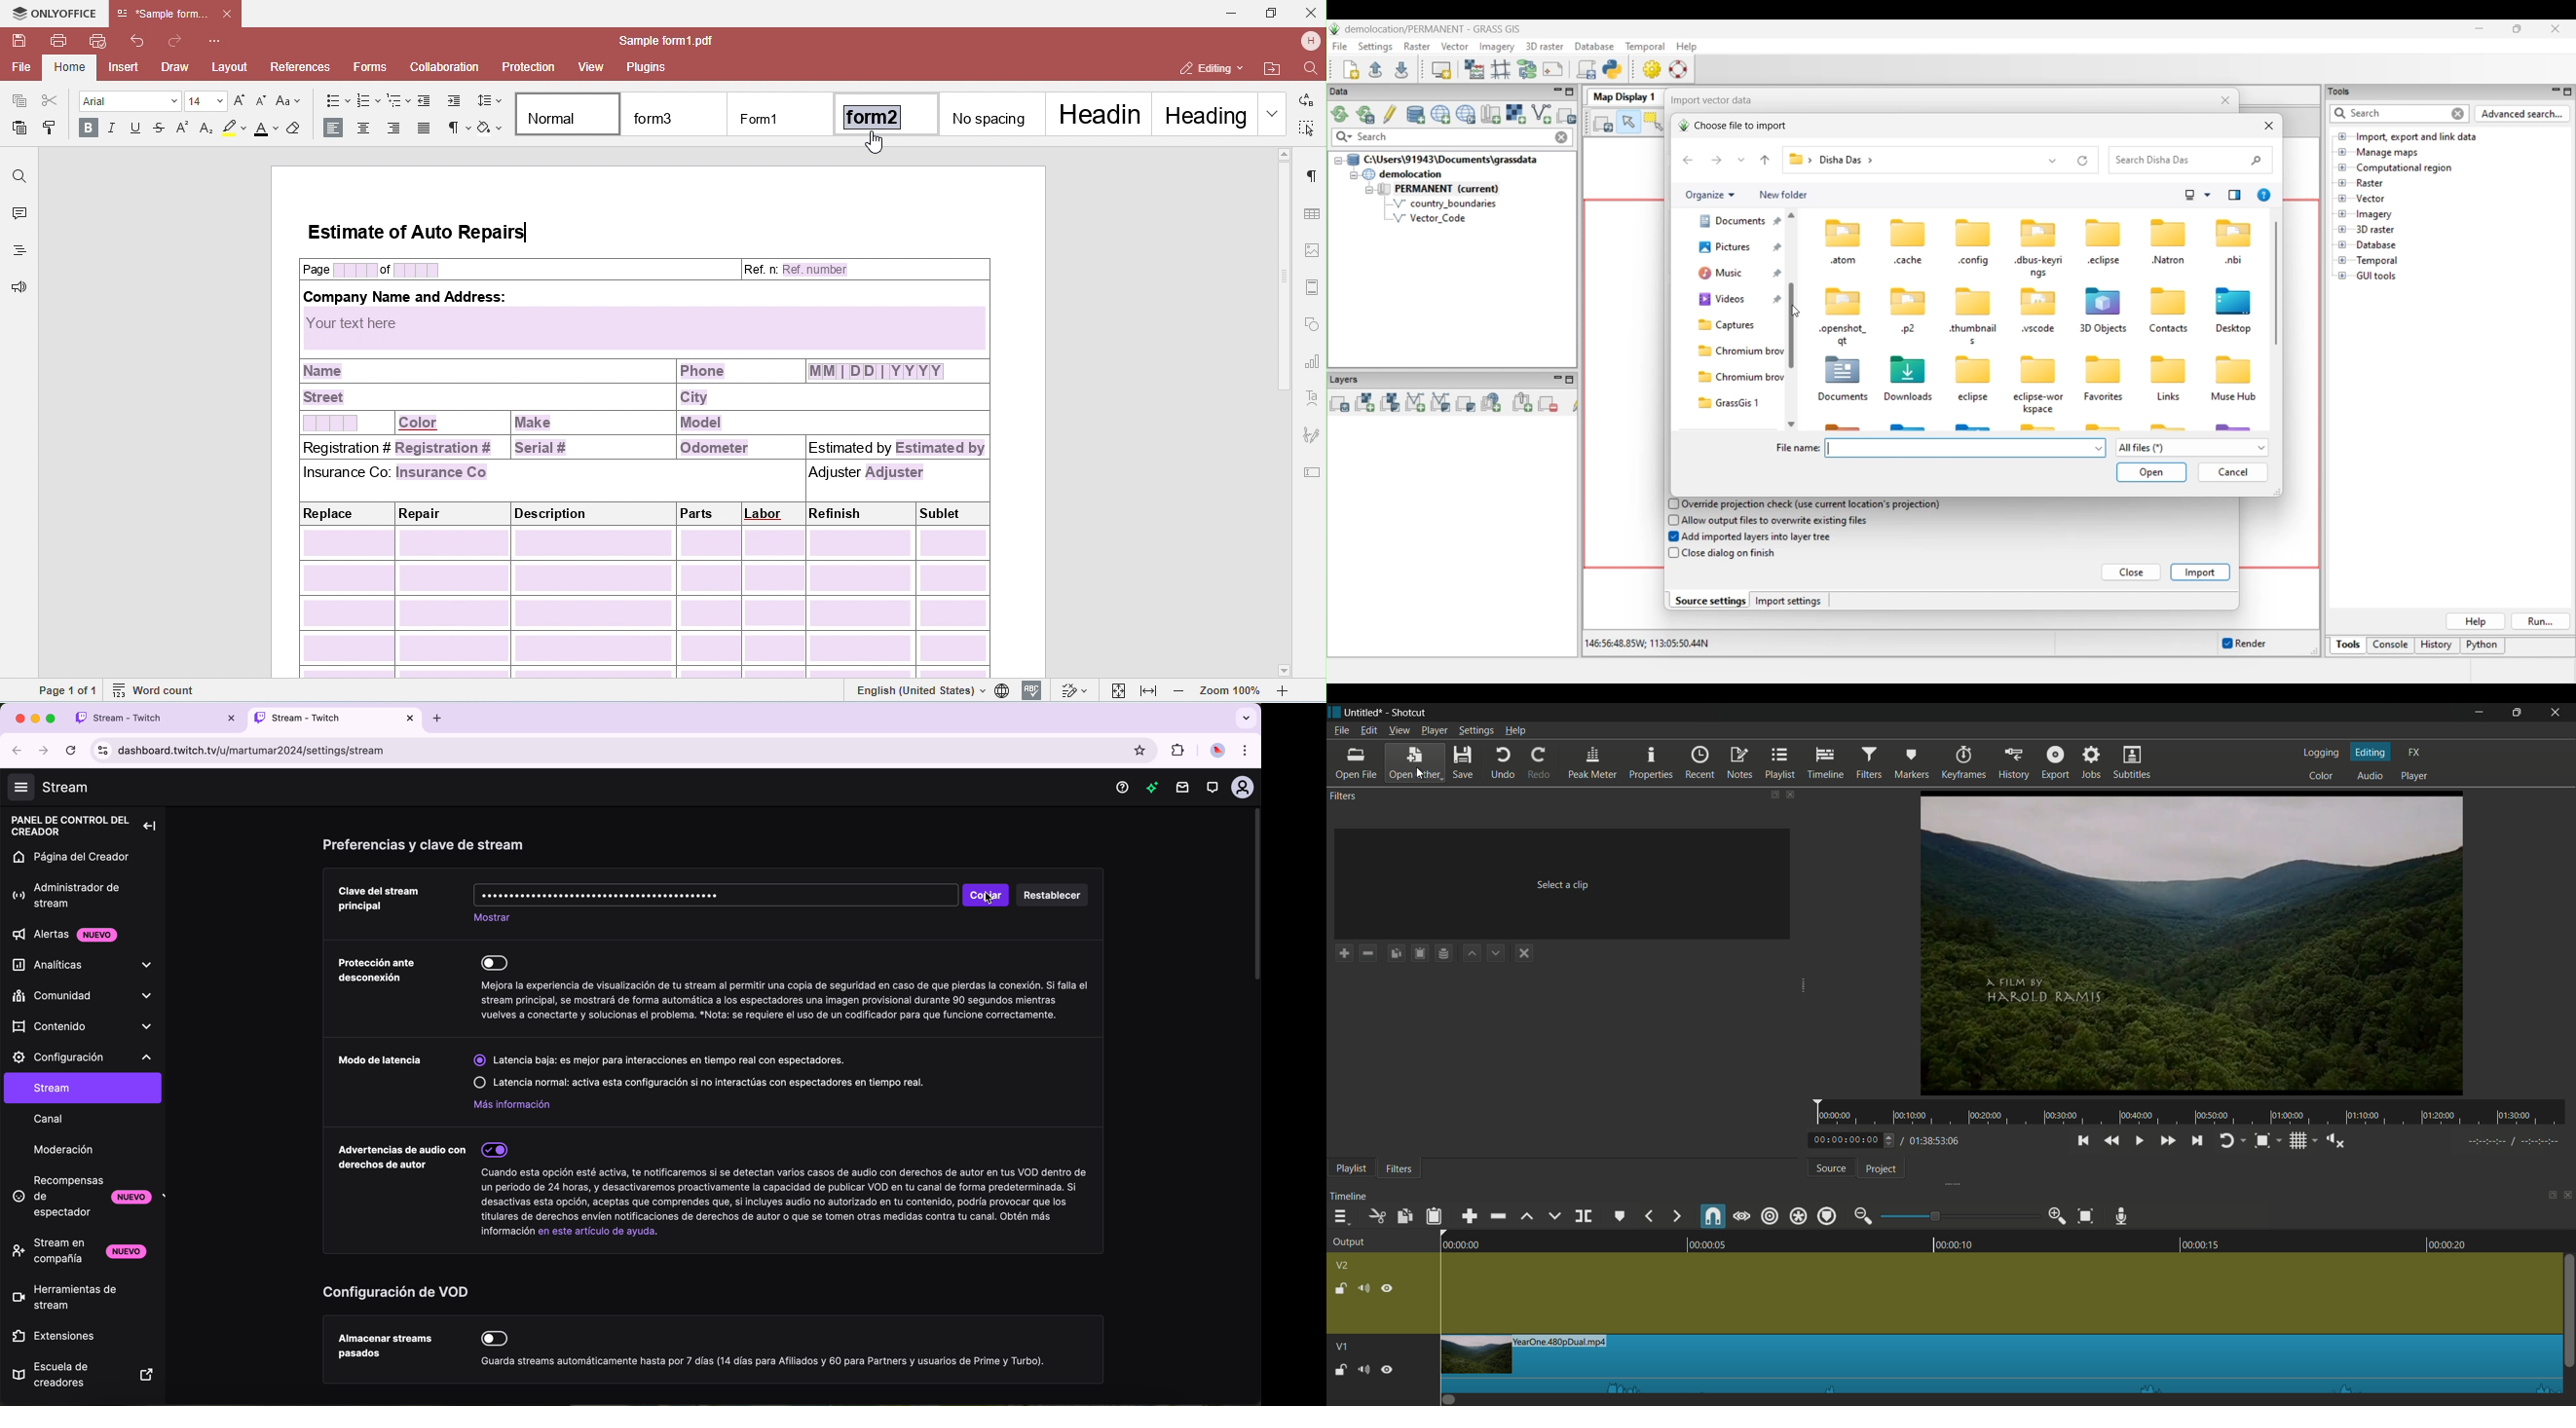 This screenshot has height=1428, width=2576. What do you see at coordinates (786, 1203) in the screenshot?
I see `description option` at bounding box center [786, 1203].